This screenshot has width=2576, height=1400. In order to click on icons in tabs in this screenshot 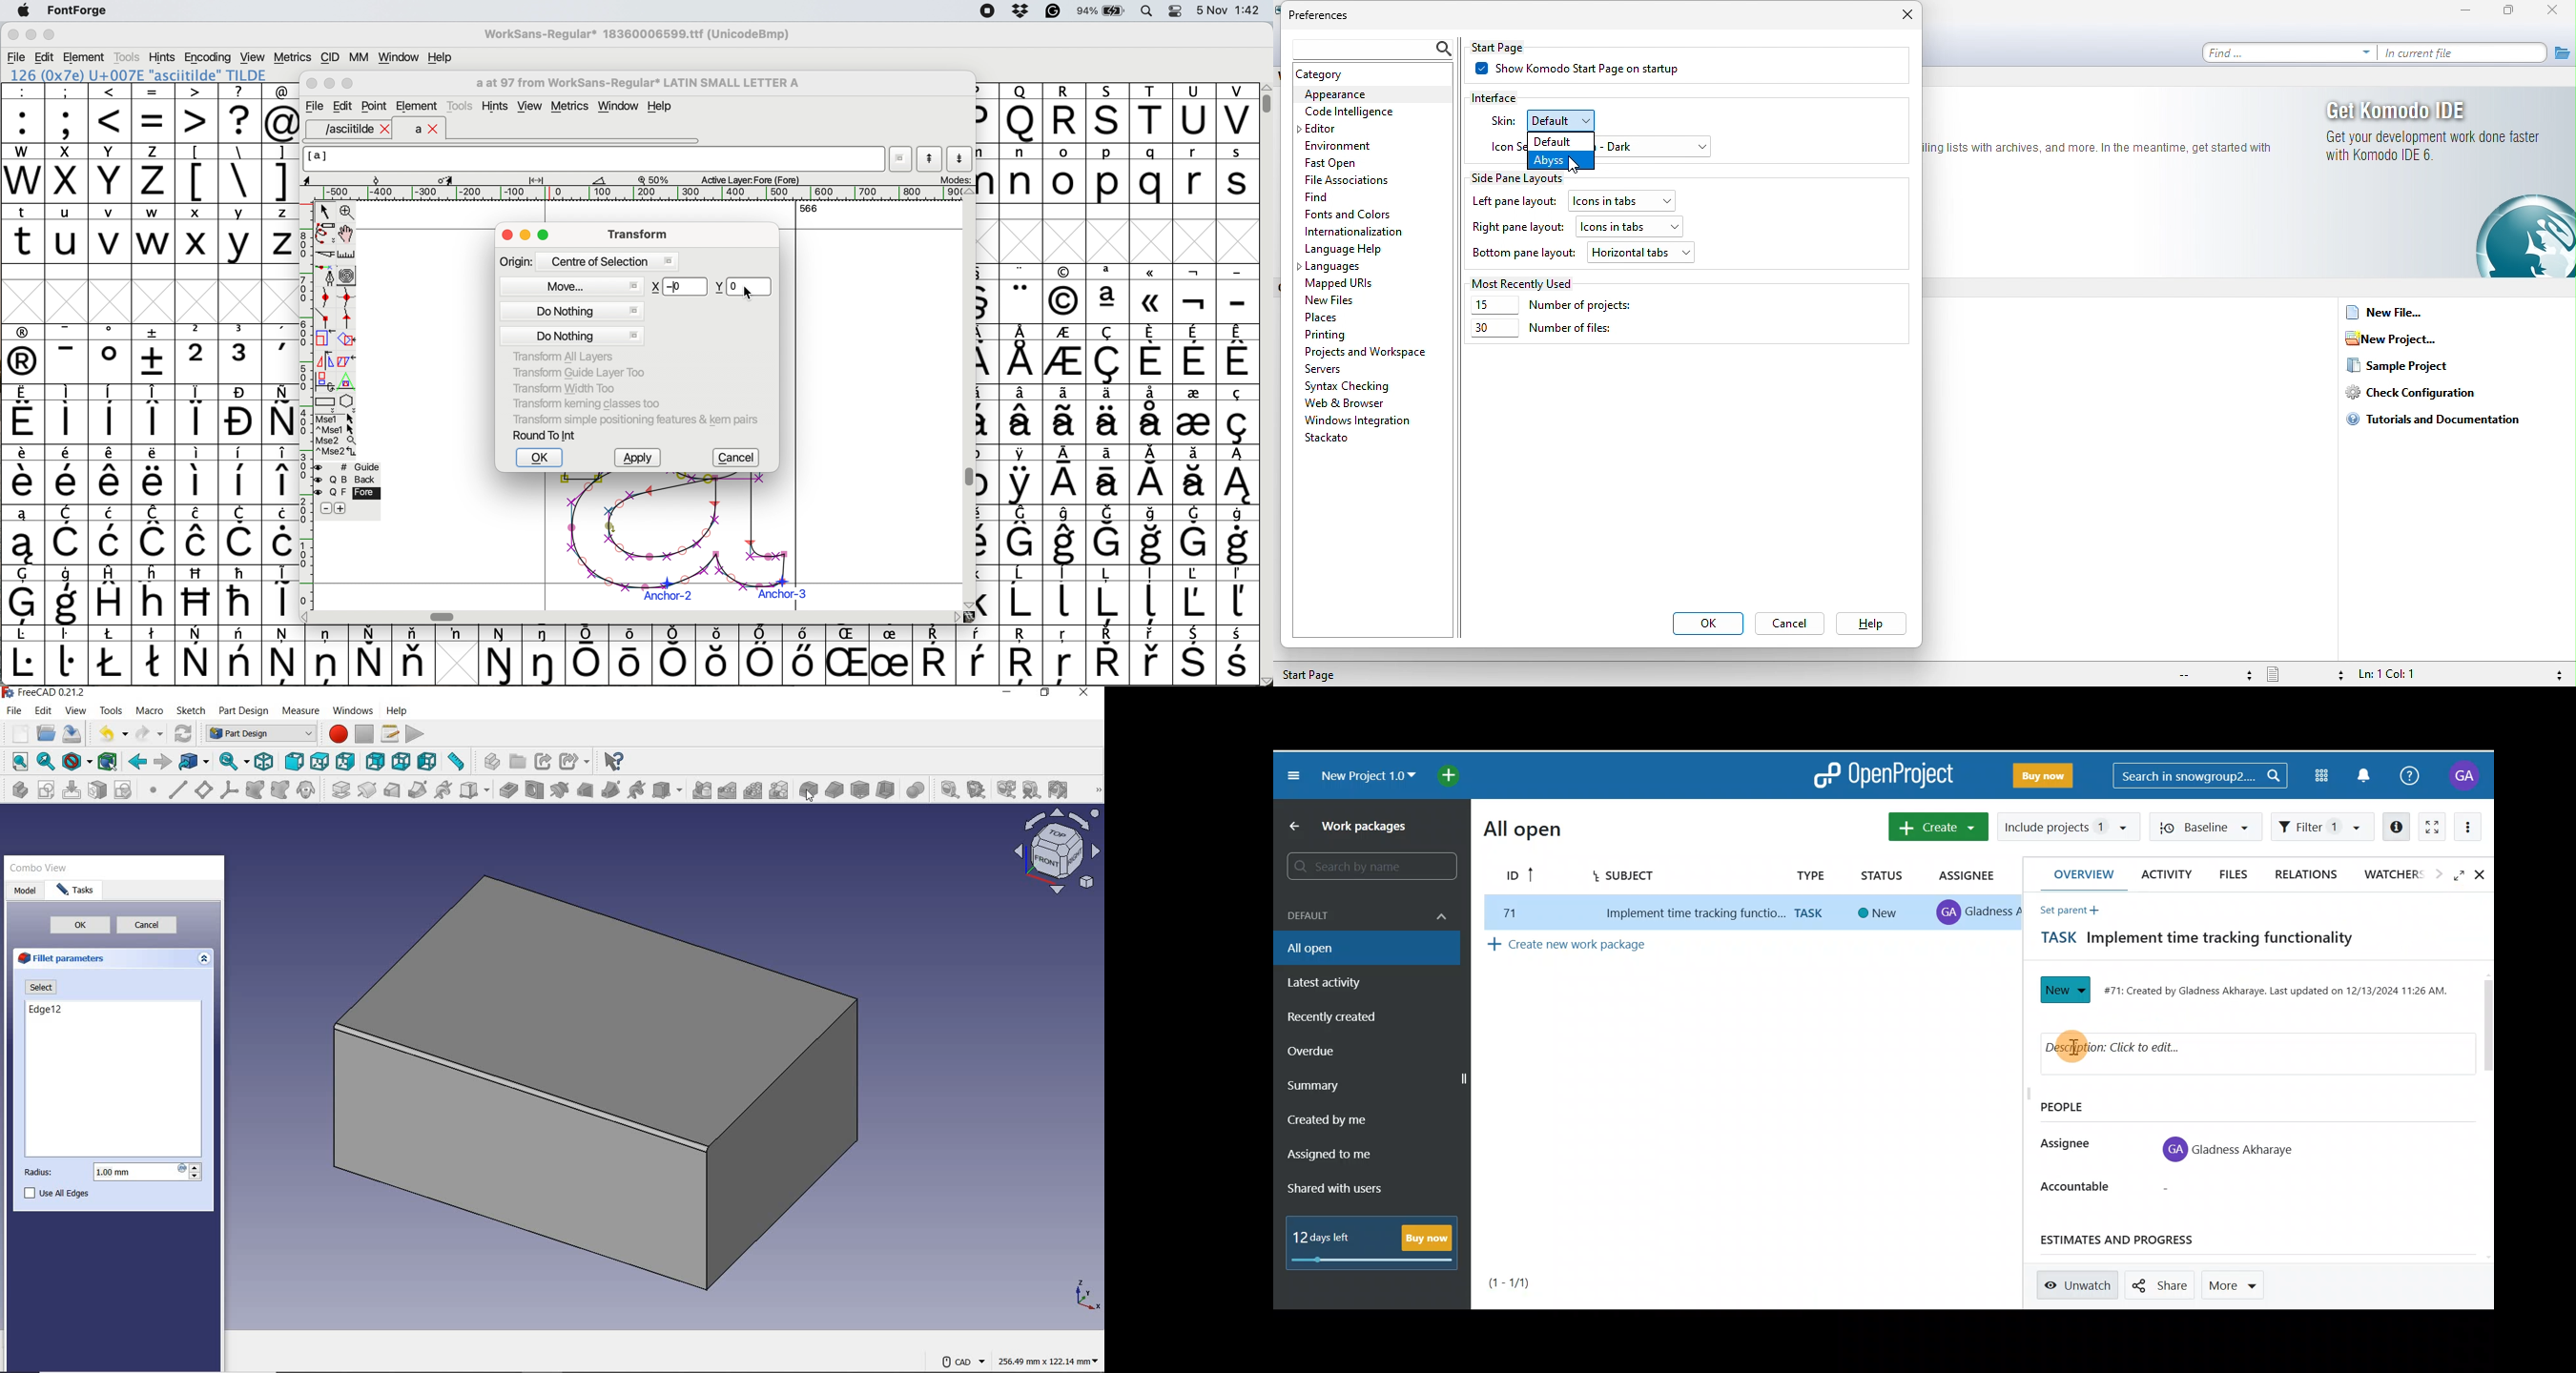, I will do `click(1630, 224)`.